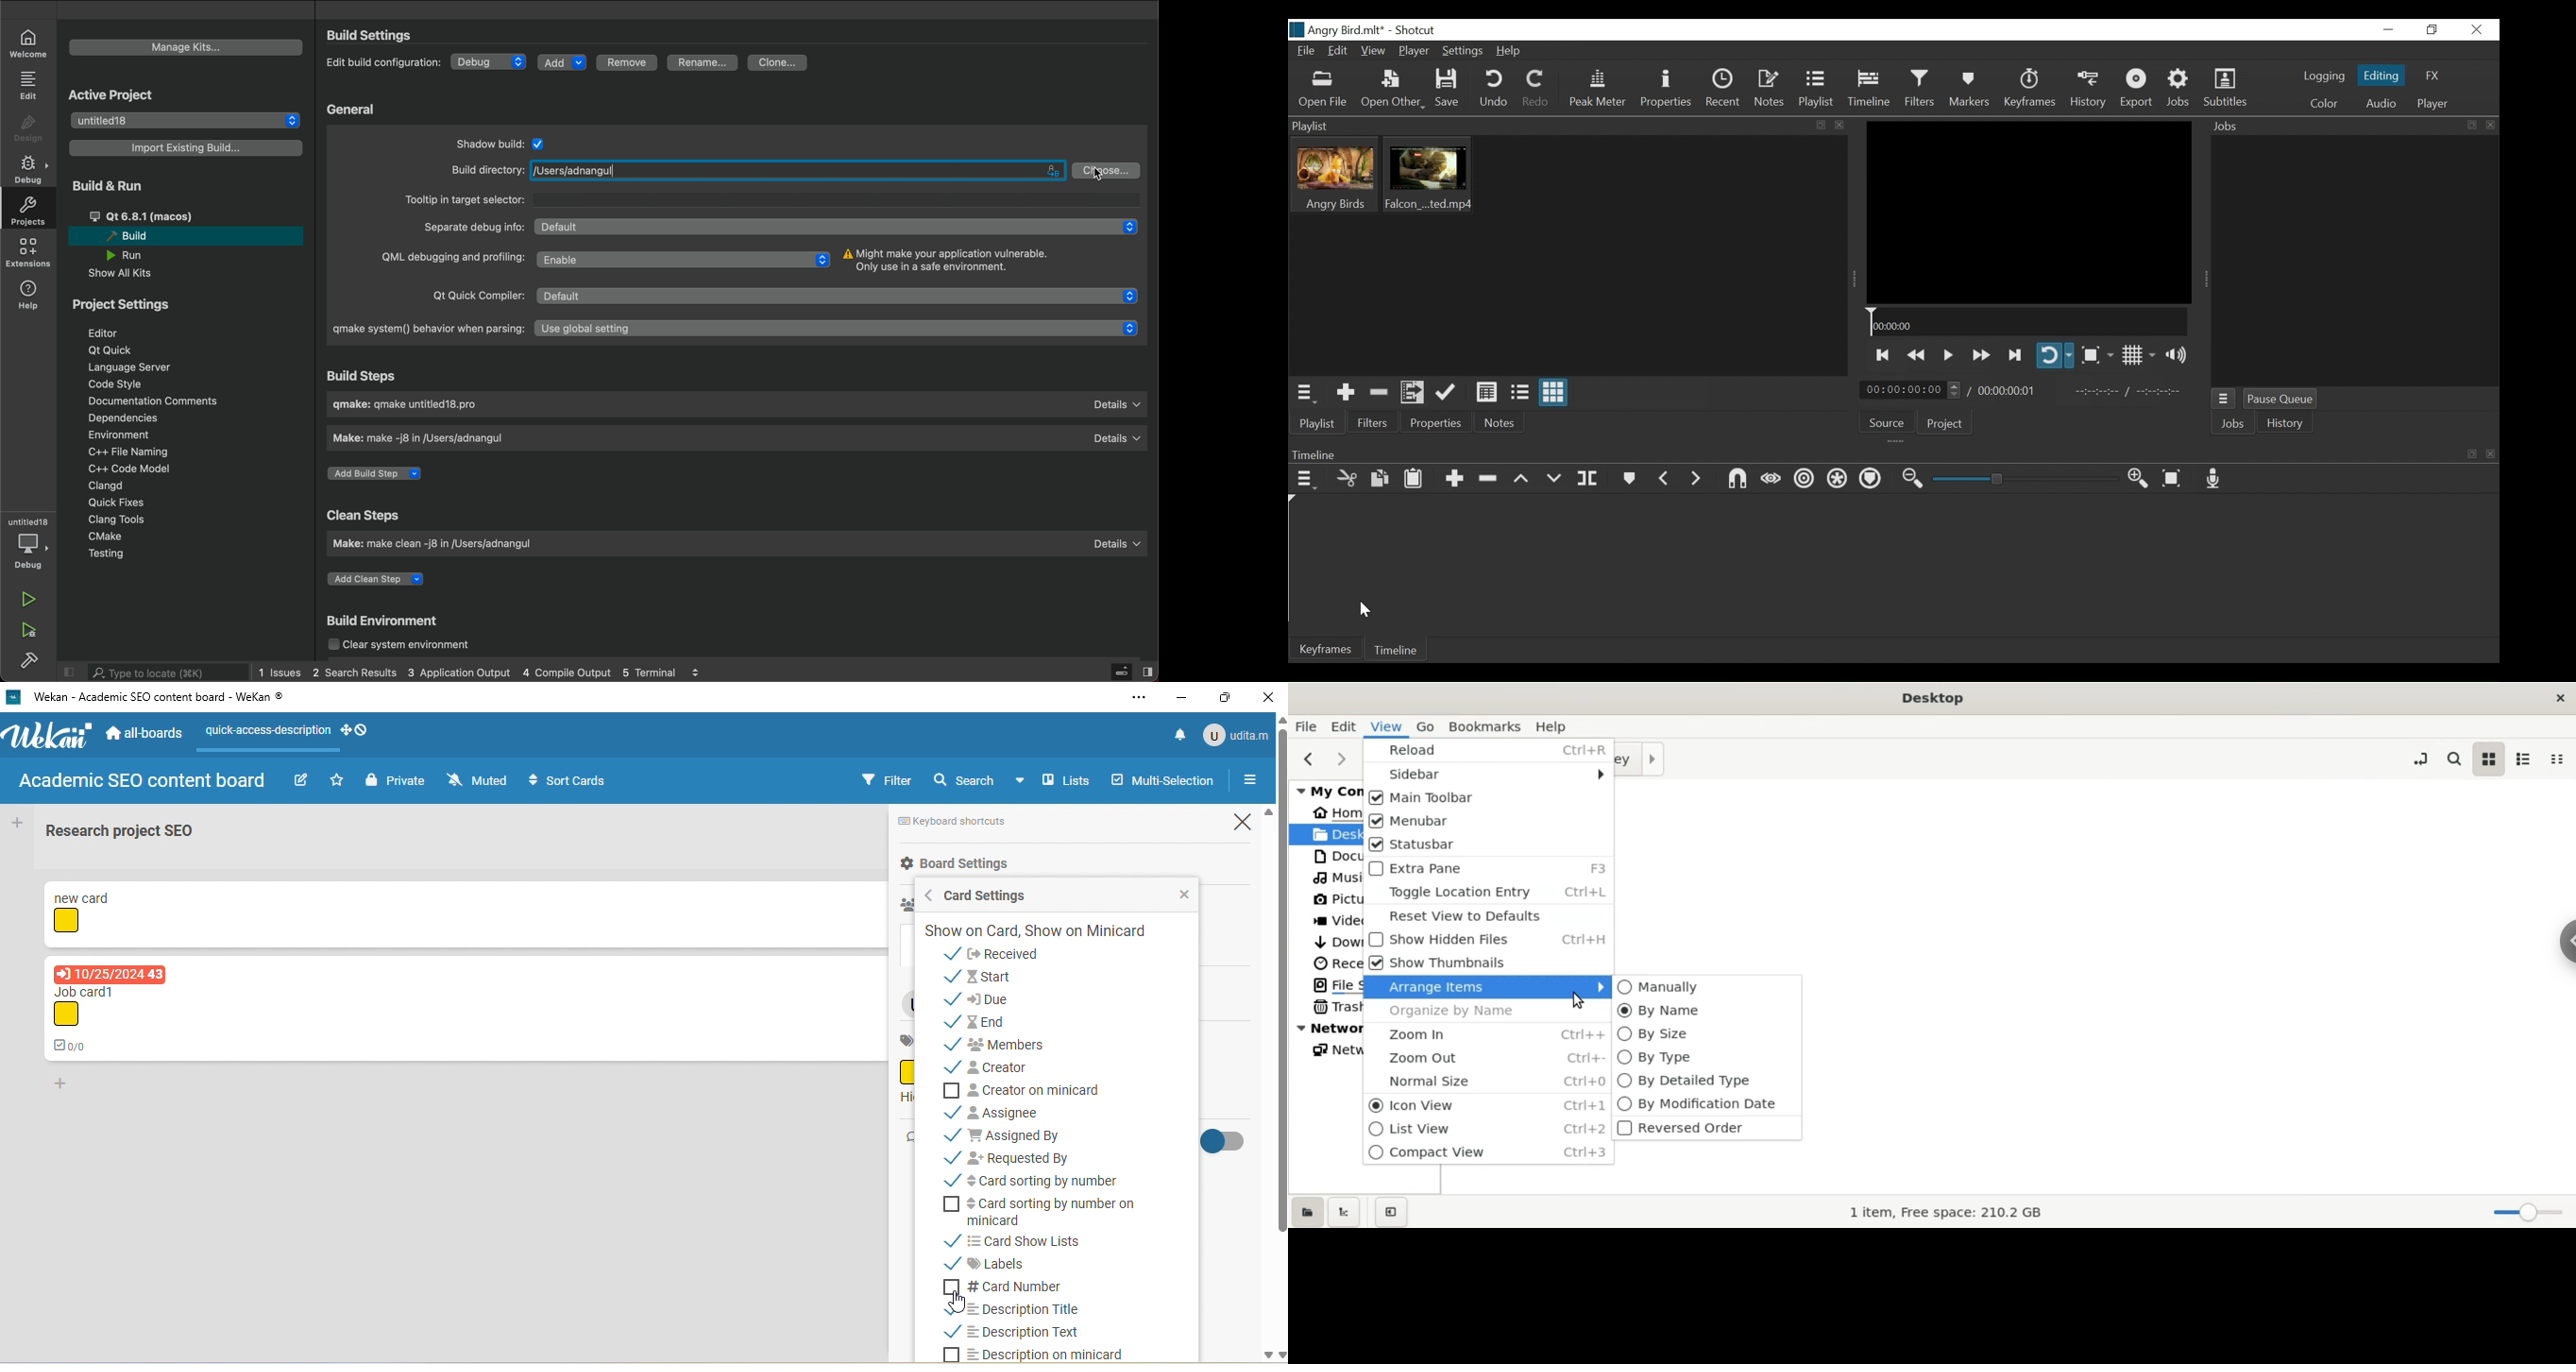 The width and height of the screenshot is (2576, 1372). What do you see at coordinates (770, 199) in the screenshot?
I see `tooltp` at bounding box center [770, 199].